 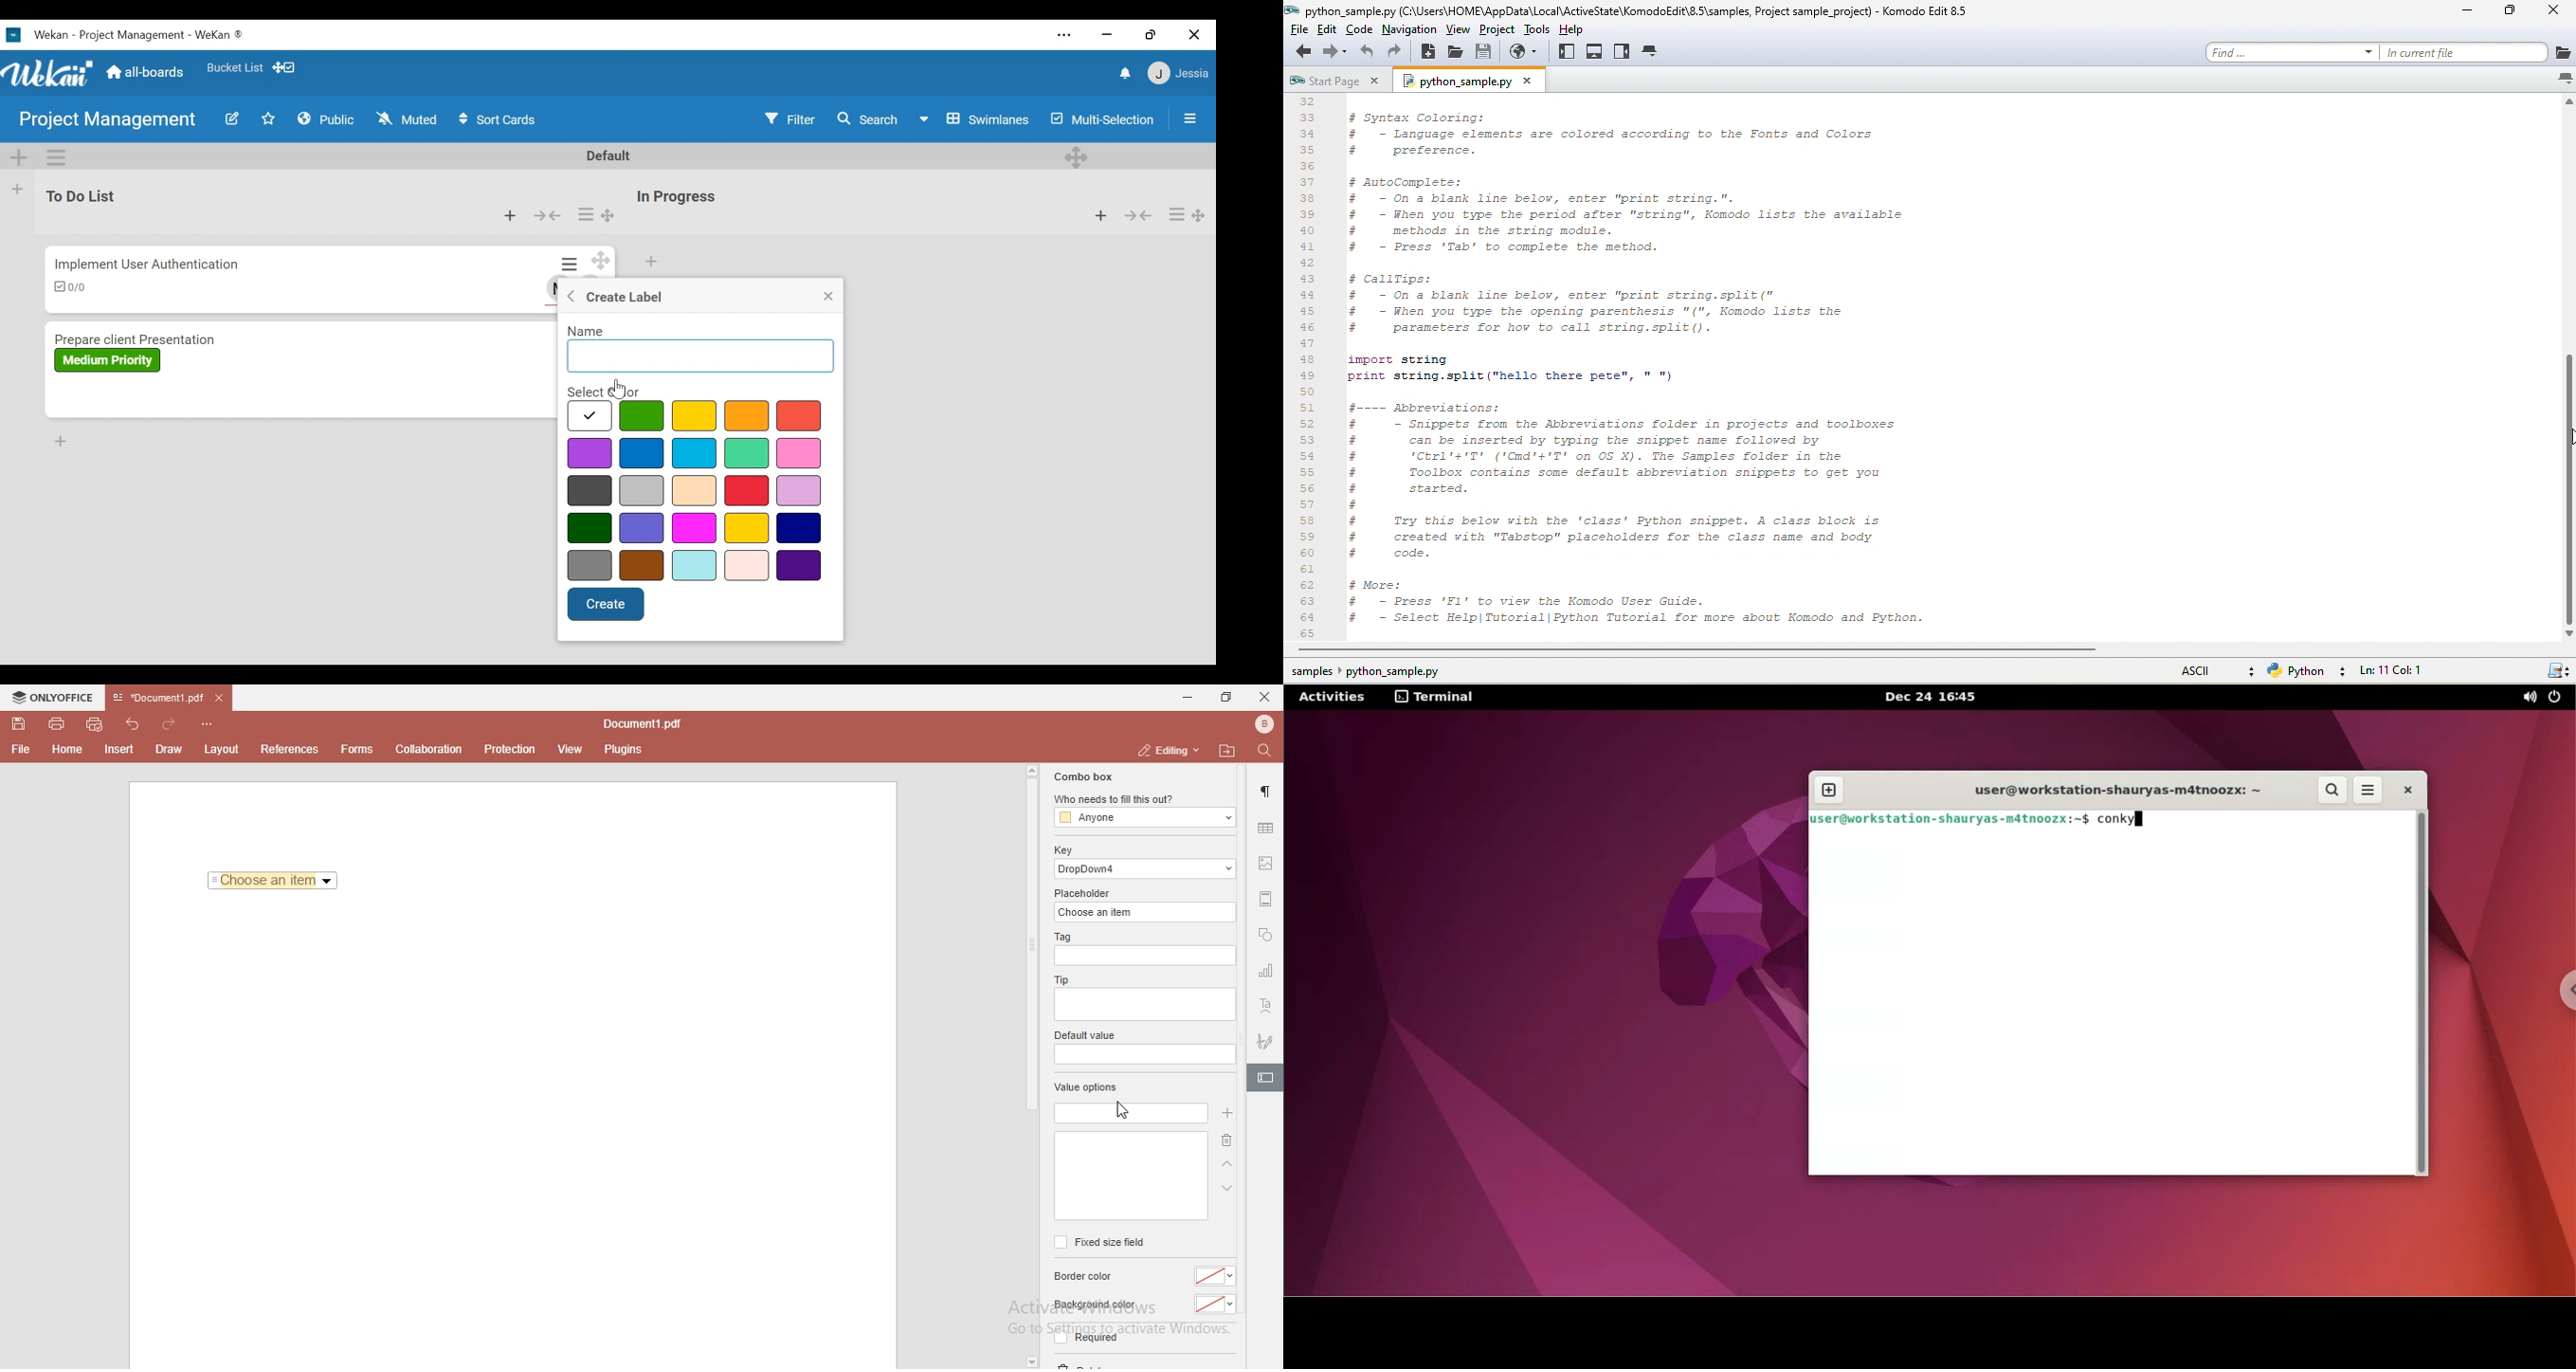 I want to click on quick print, so click(x=96, y=723).